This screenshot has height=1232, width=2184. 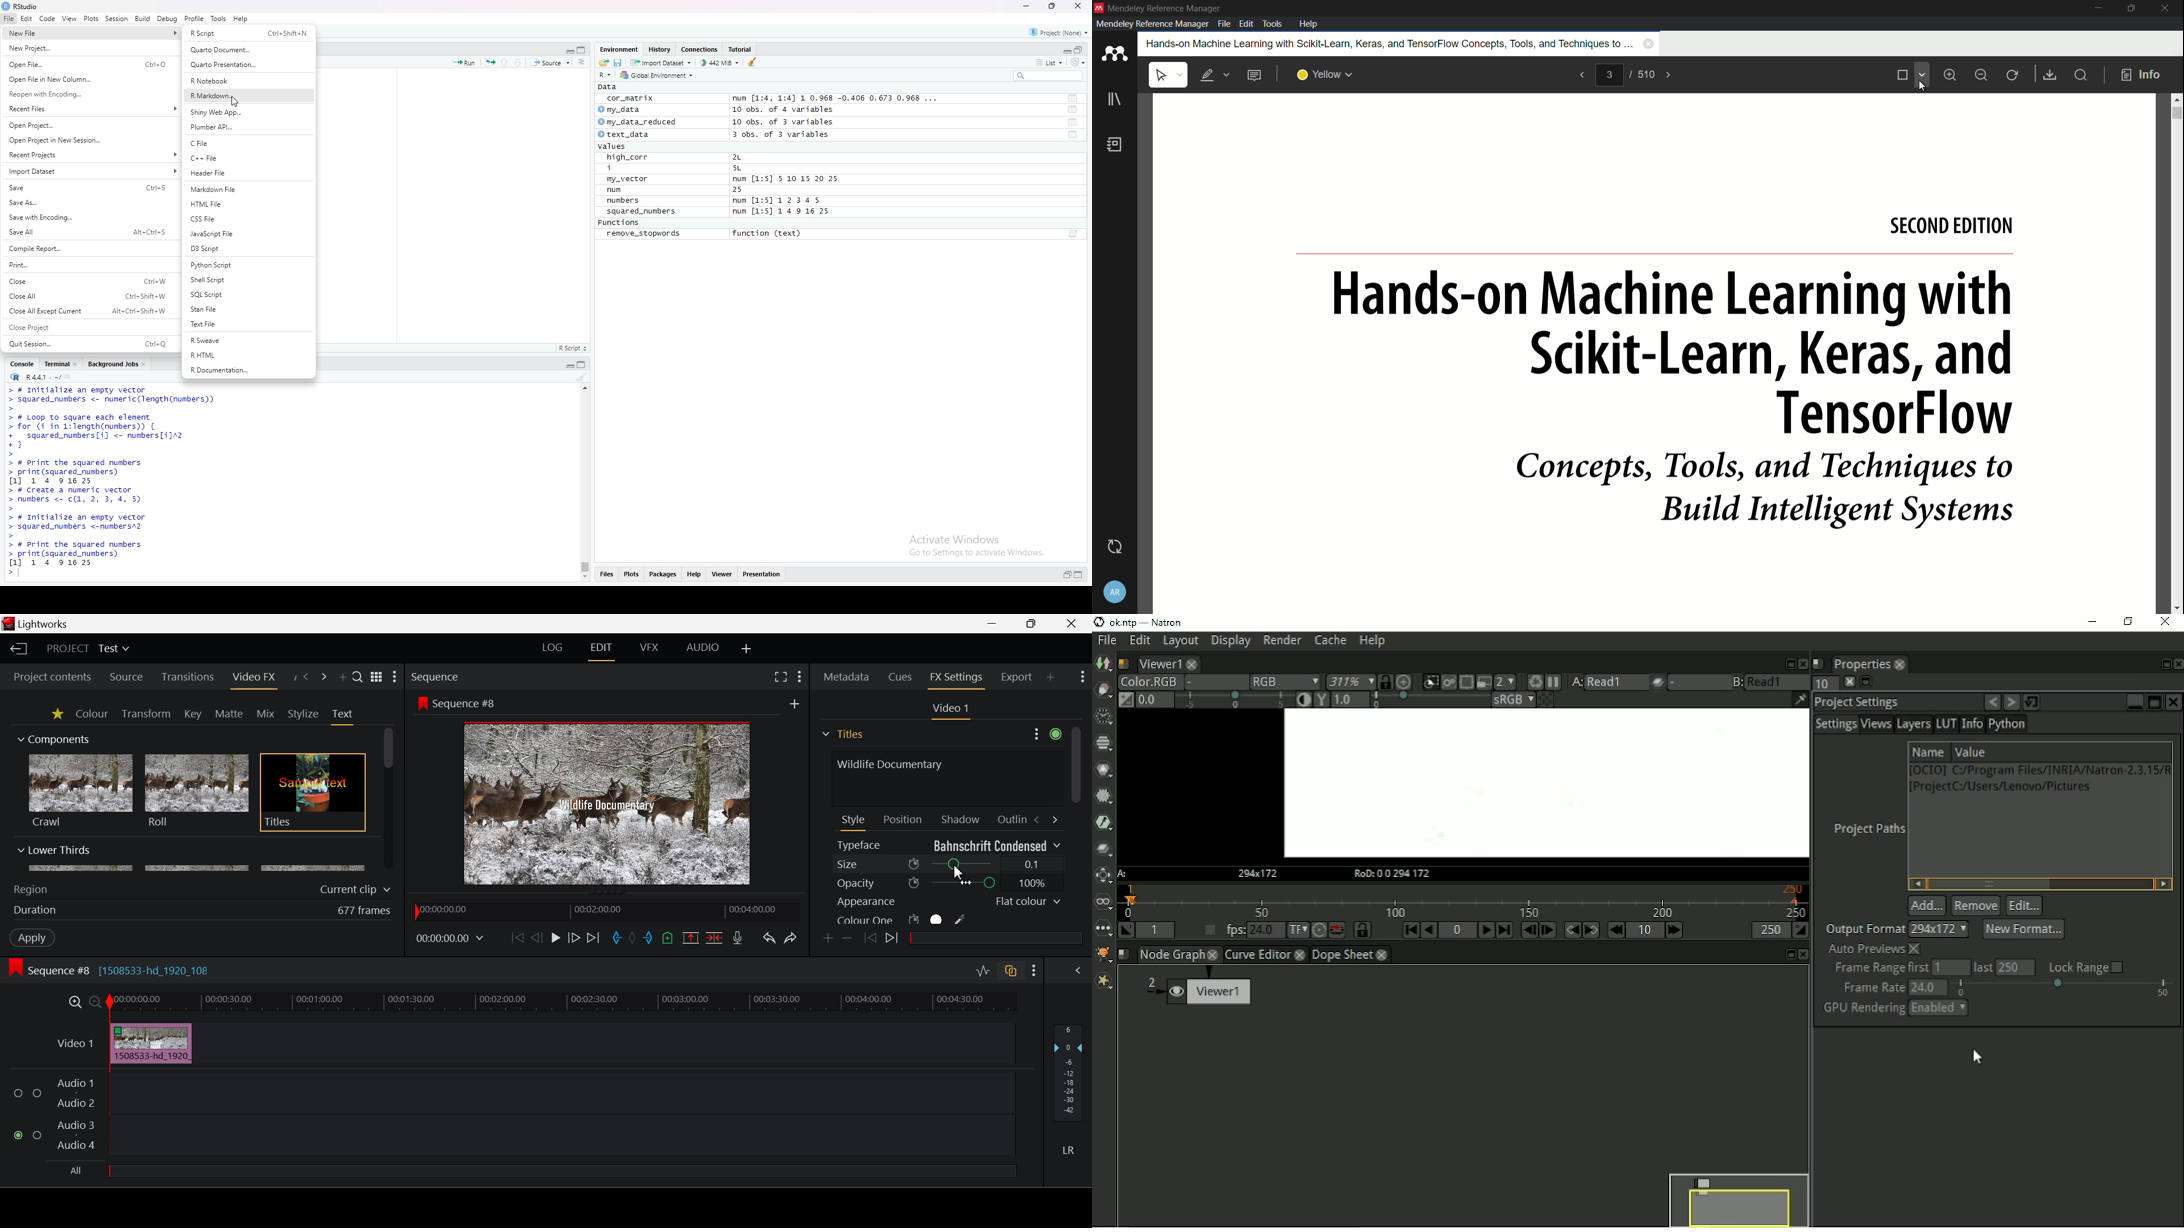 What do you see at coordinates (660, 49) in the screenshot?
I see `History` at bounding box center [660, 49].